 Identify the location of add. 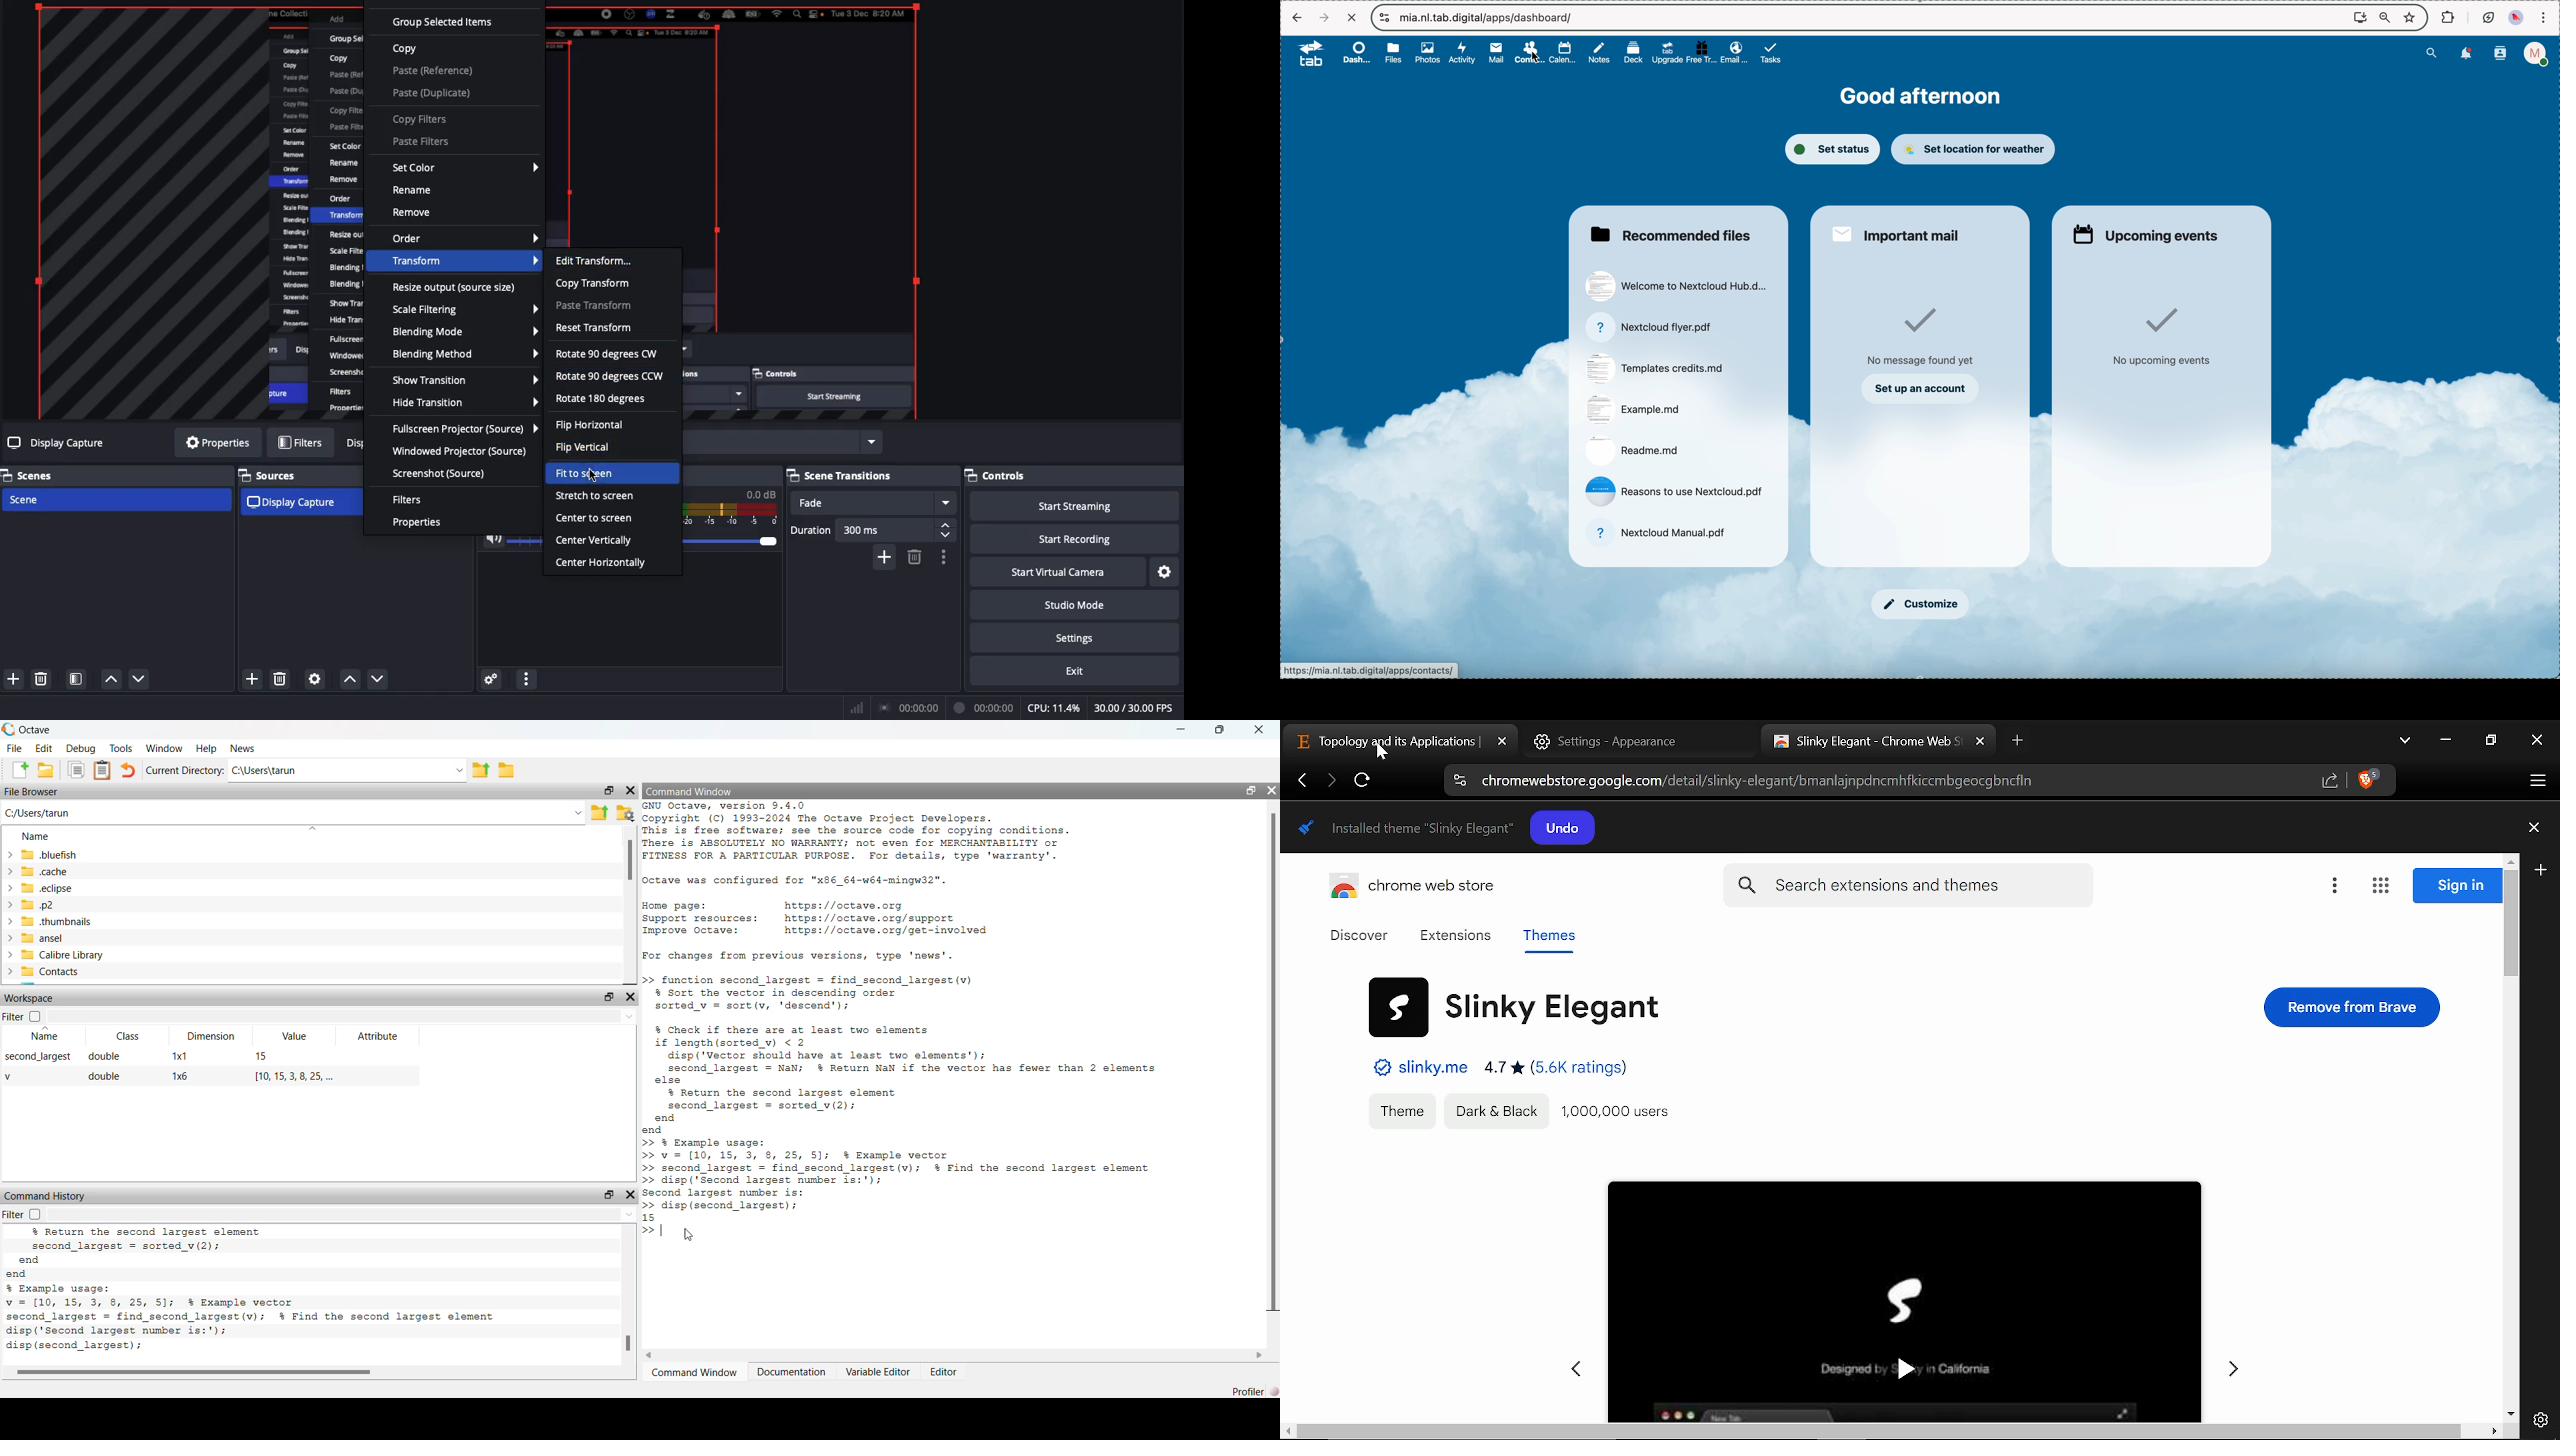
(882, 559).